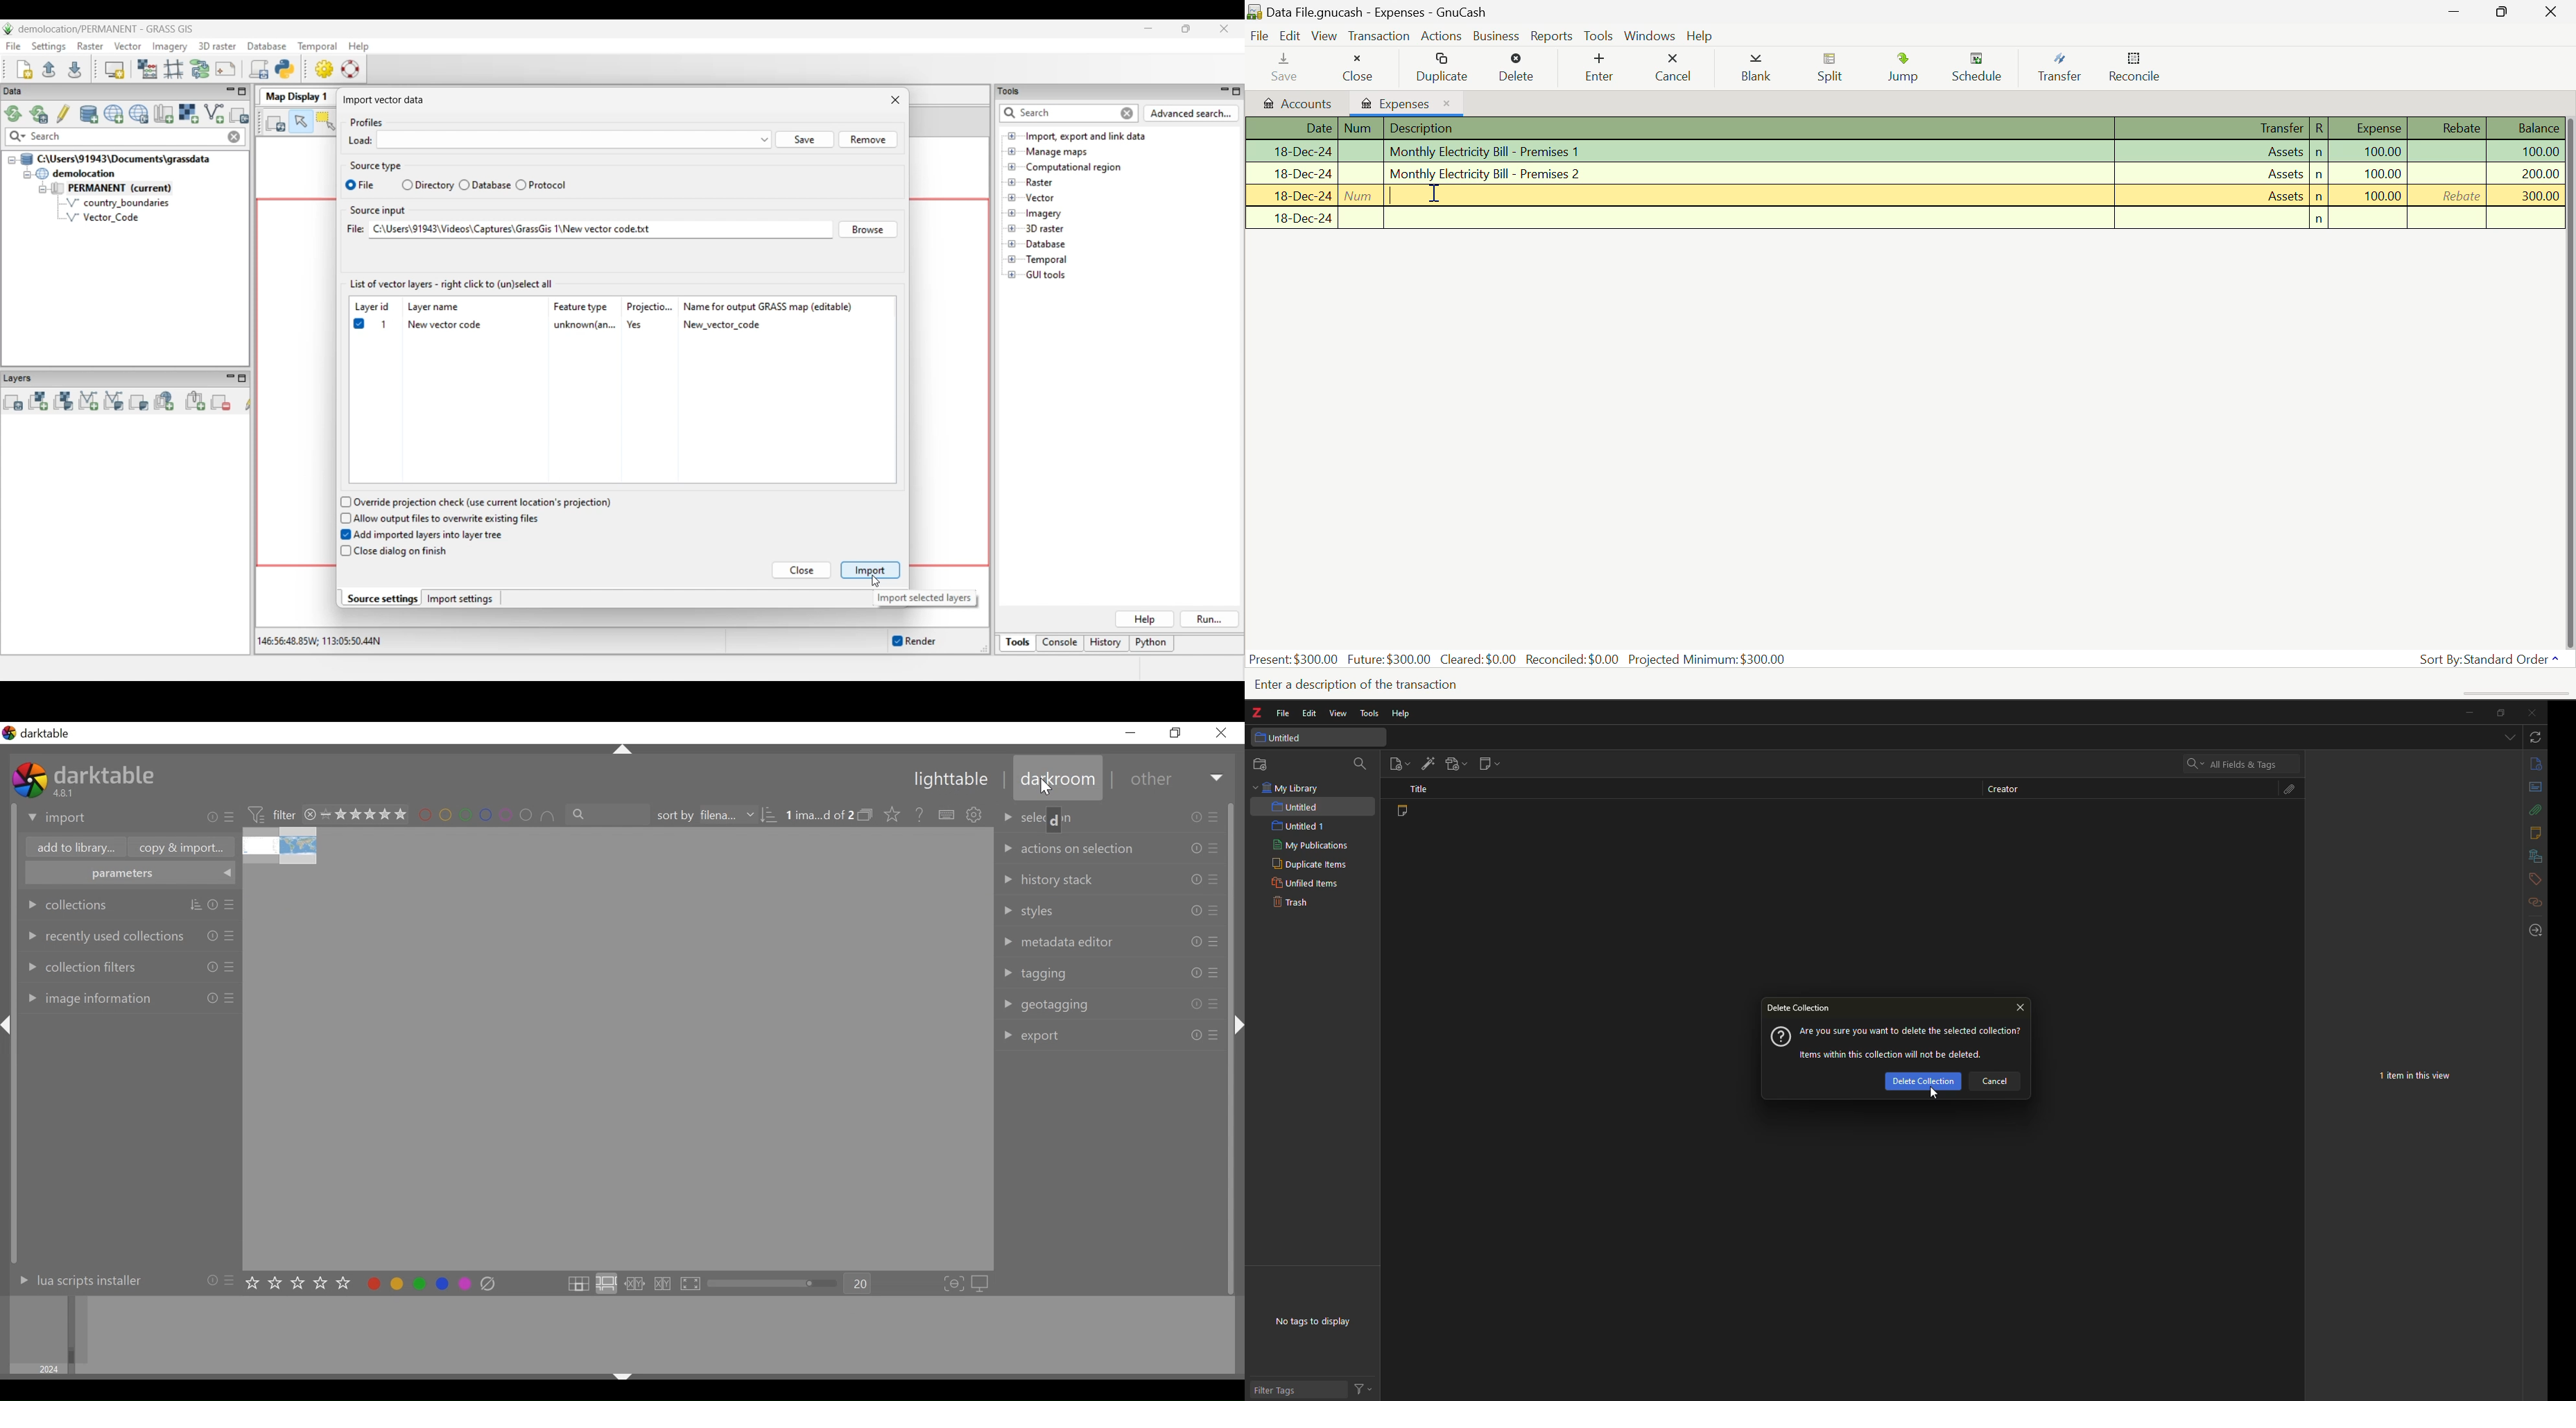 The image size is (2576, 1428). I want to click on click to enter file manager layout, so click(578, 1283).